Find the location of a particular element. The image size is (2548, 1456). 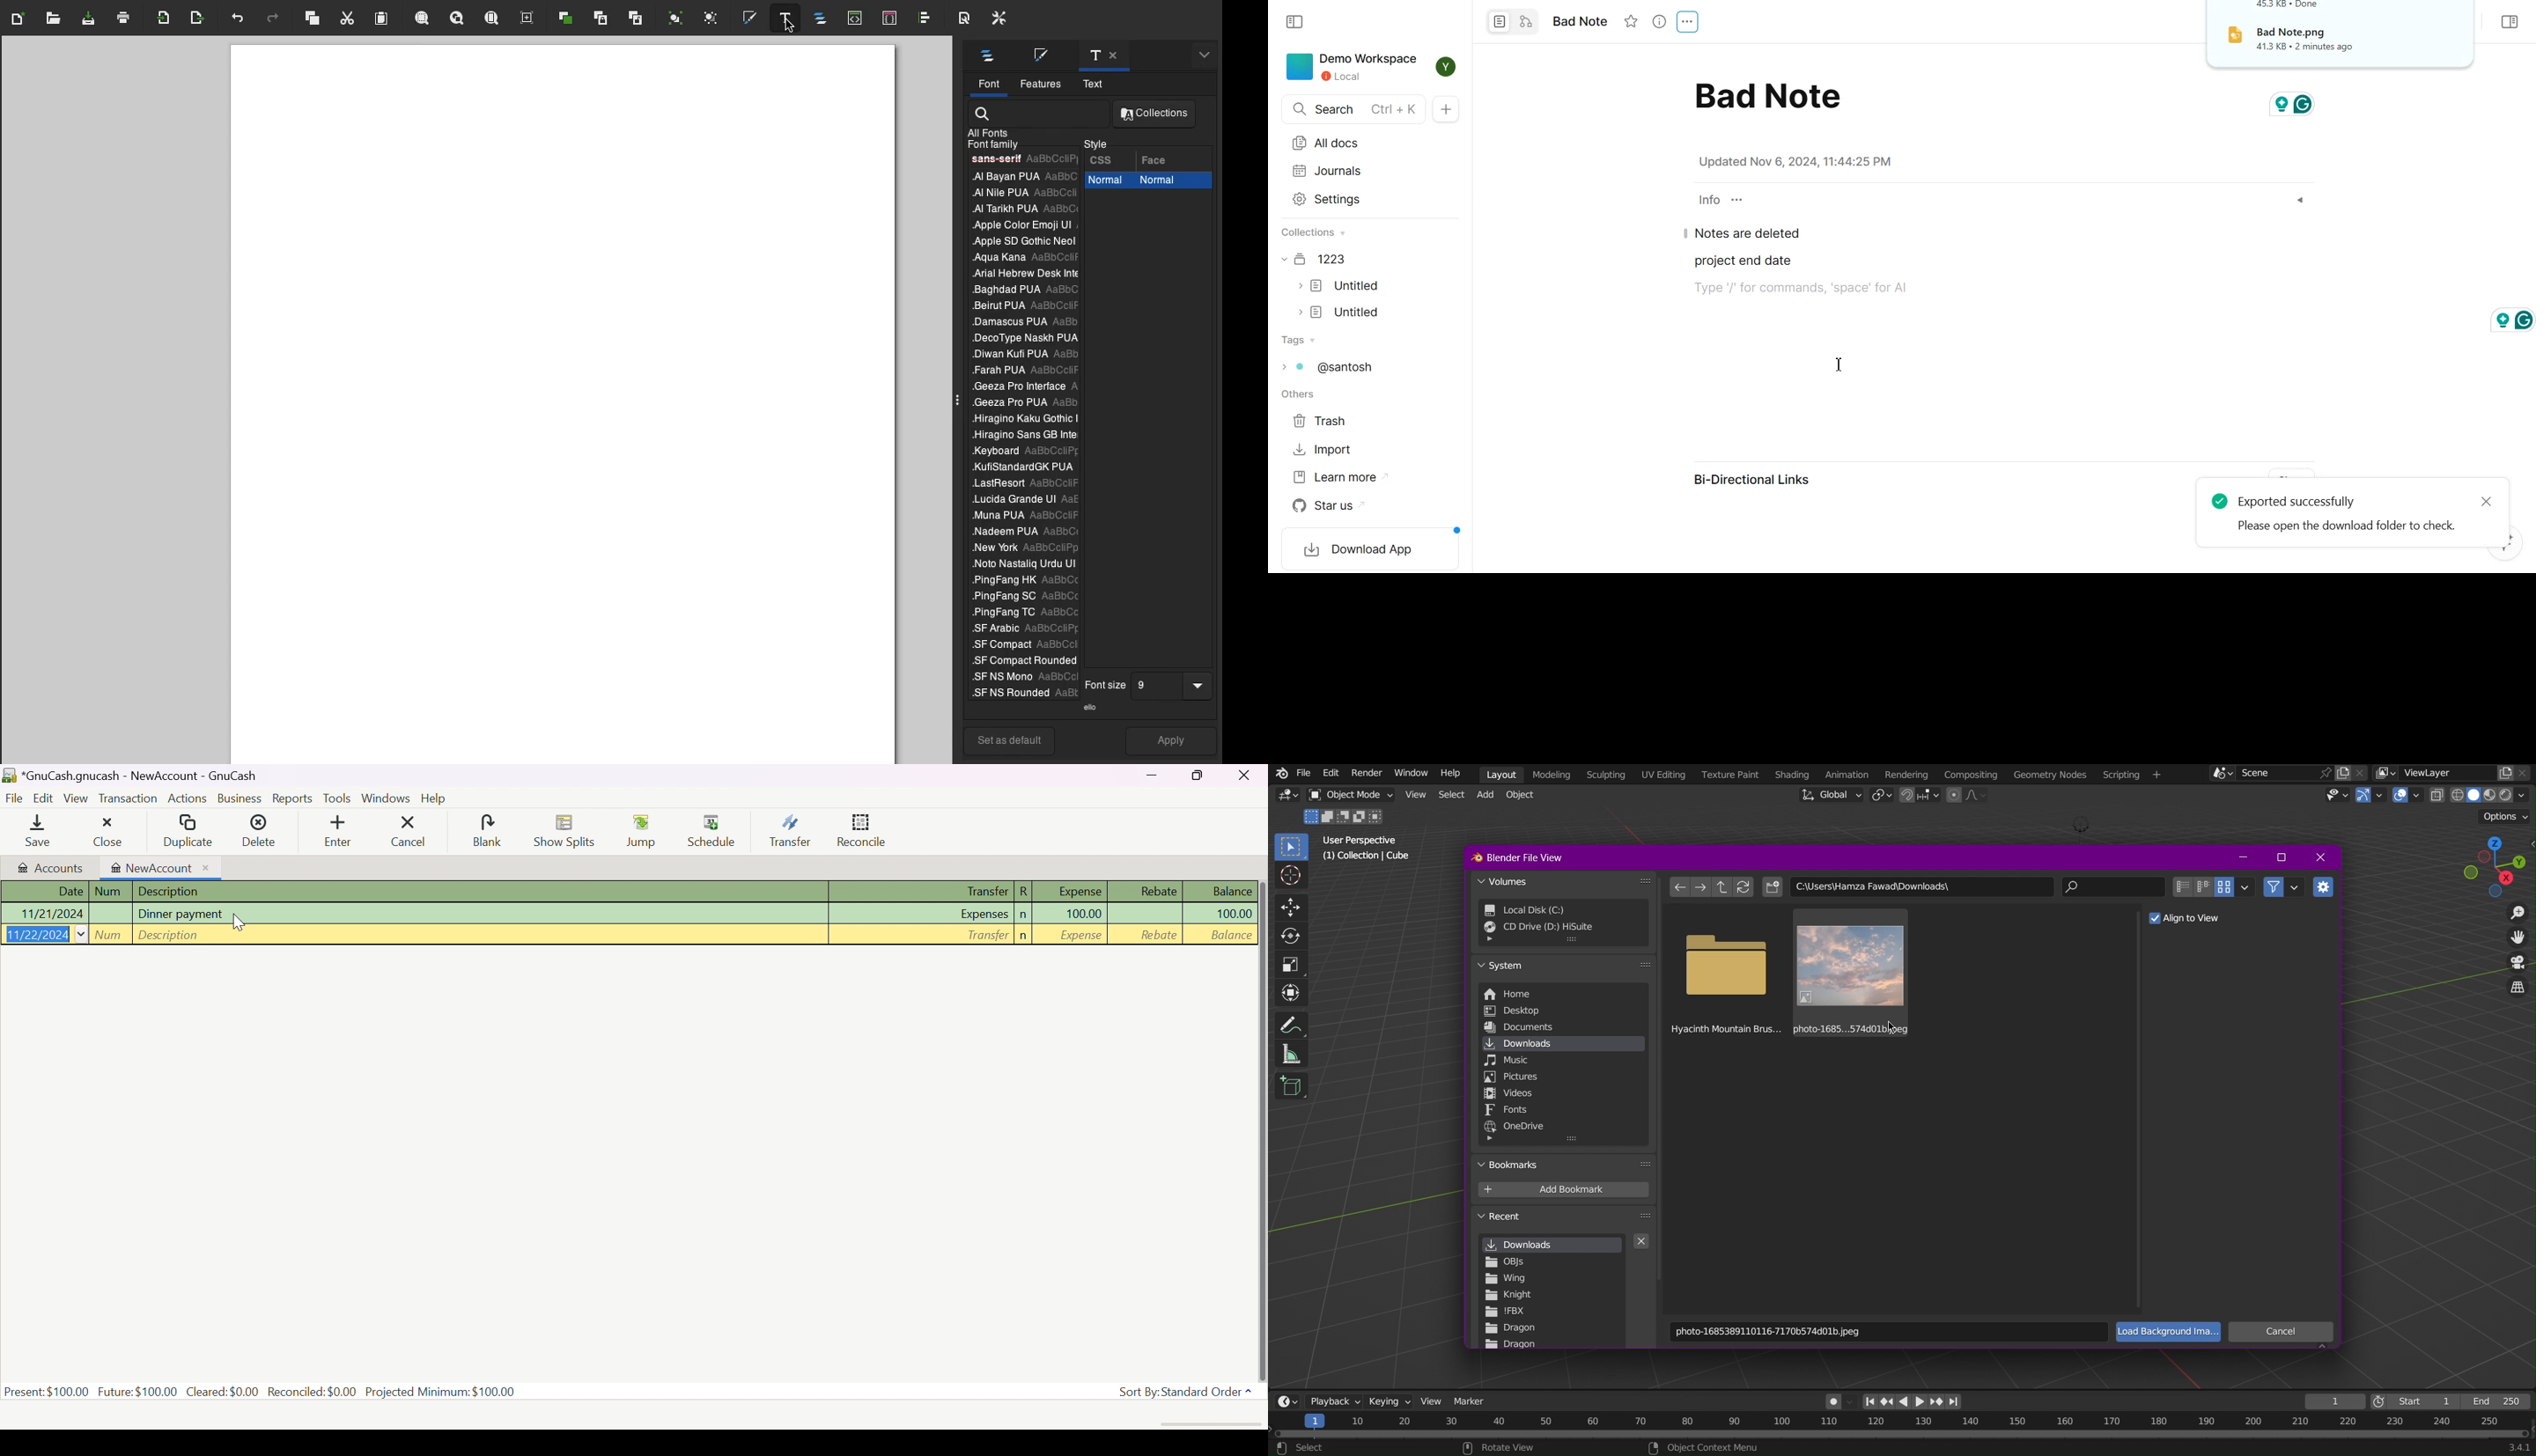

Group is located at coordinates (676, 18).